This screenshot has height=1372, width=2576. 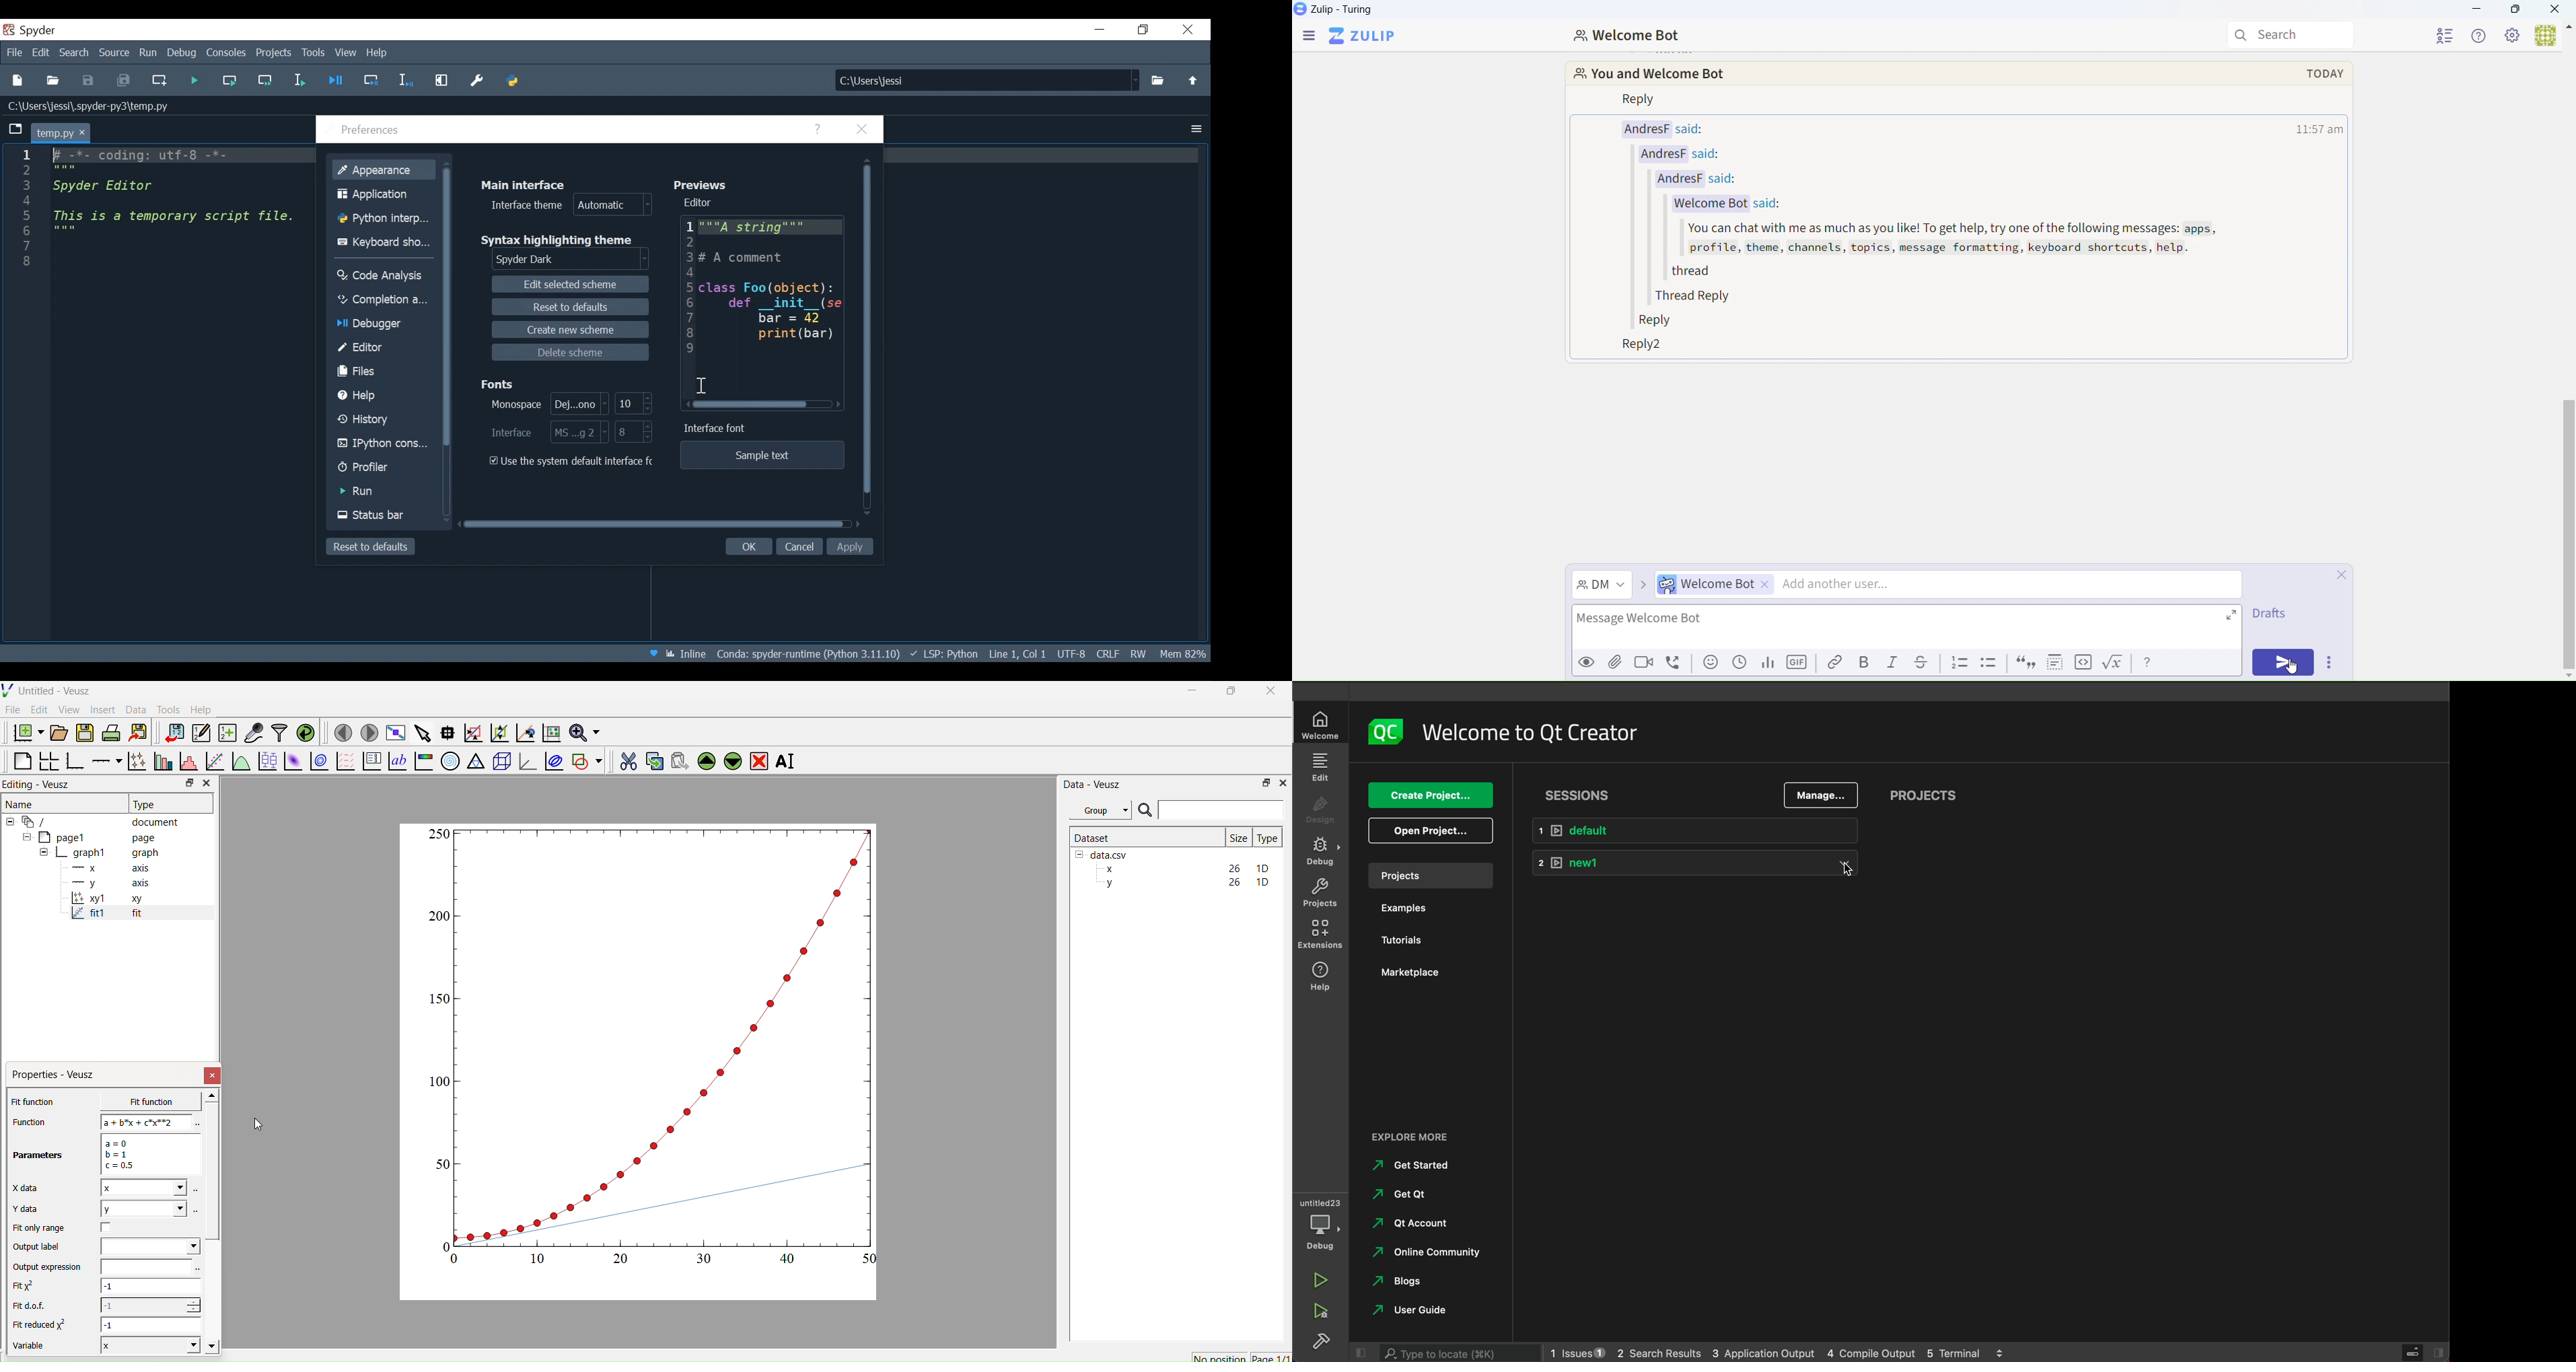 What do you see at coordinates (1309, 38) in the screenshot?
I see `Menu Bar` at bounding box center [1309, 38].